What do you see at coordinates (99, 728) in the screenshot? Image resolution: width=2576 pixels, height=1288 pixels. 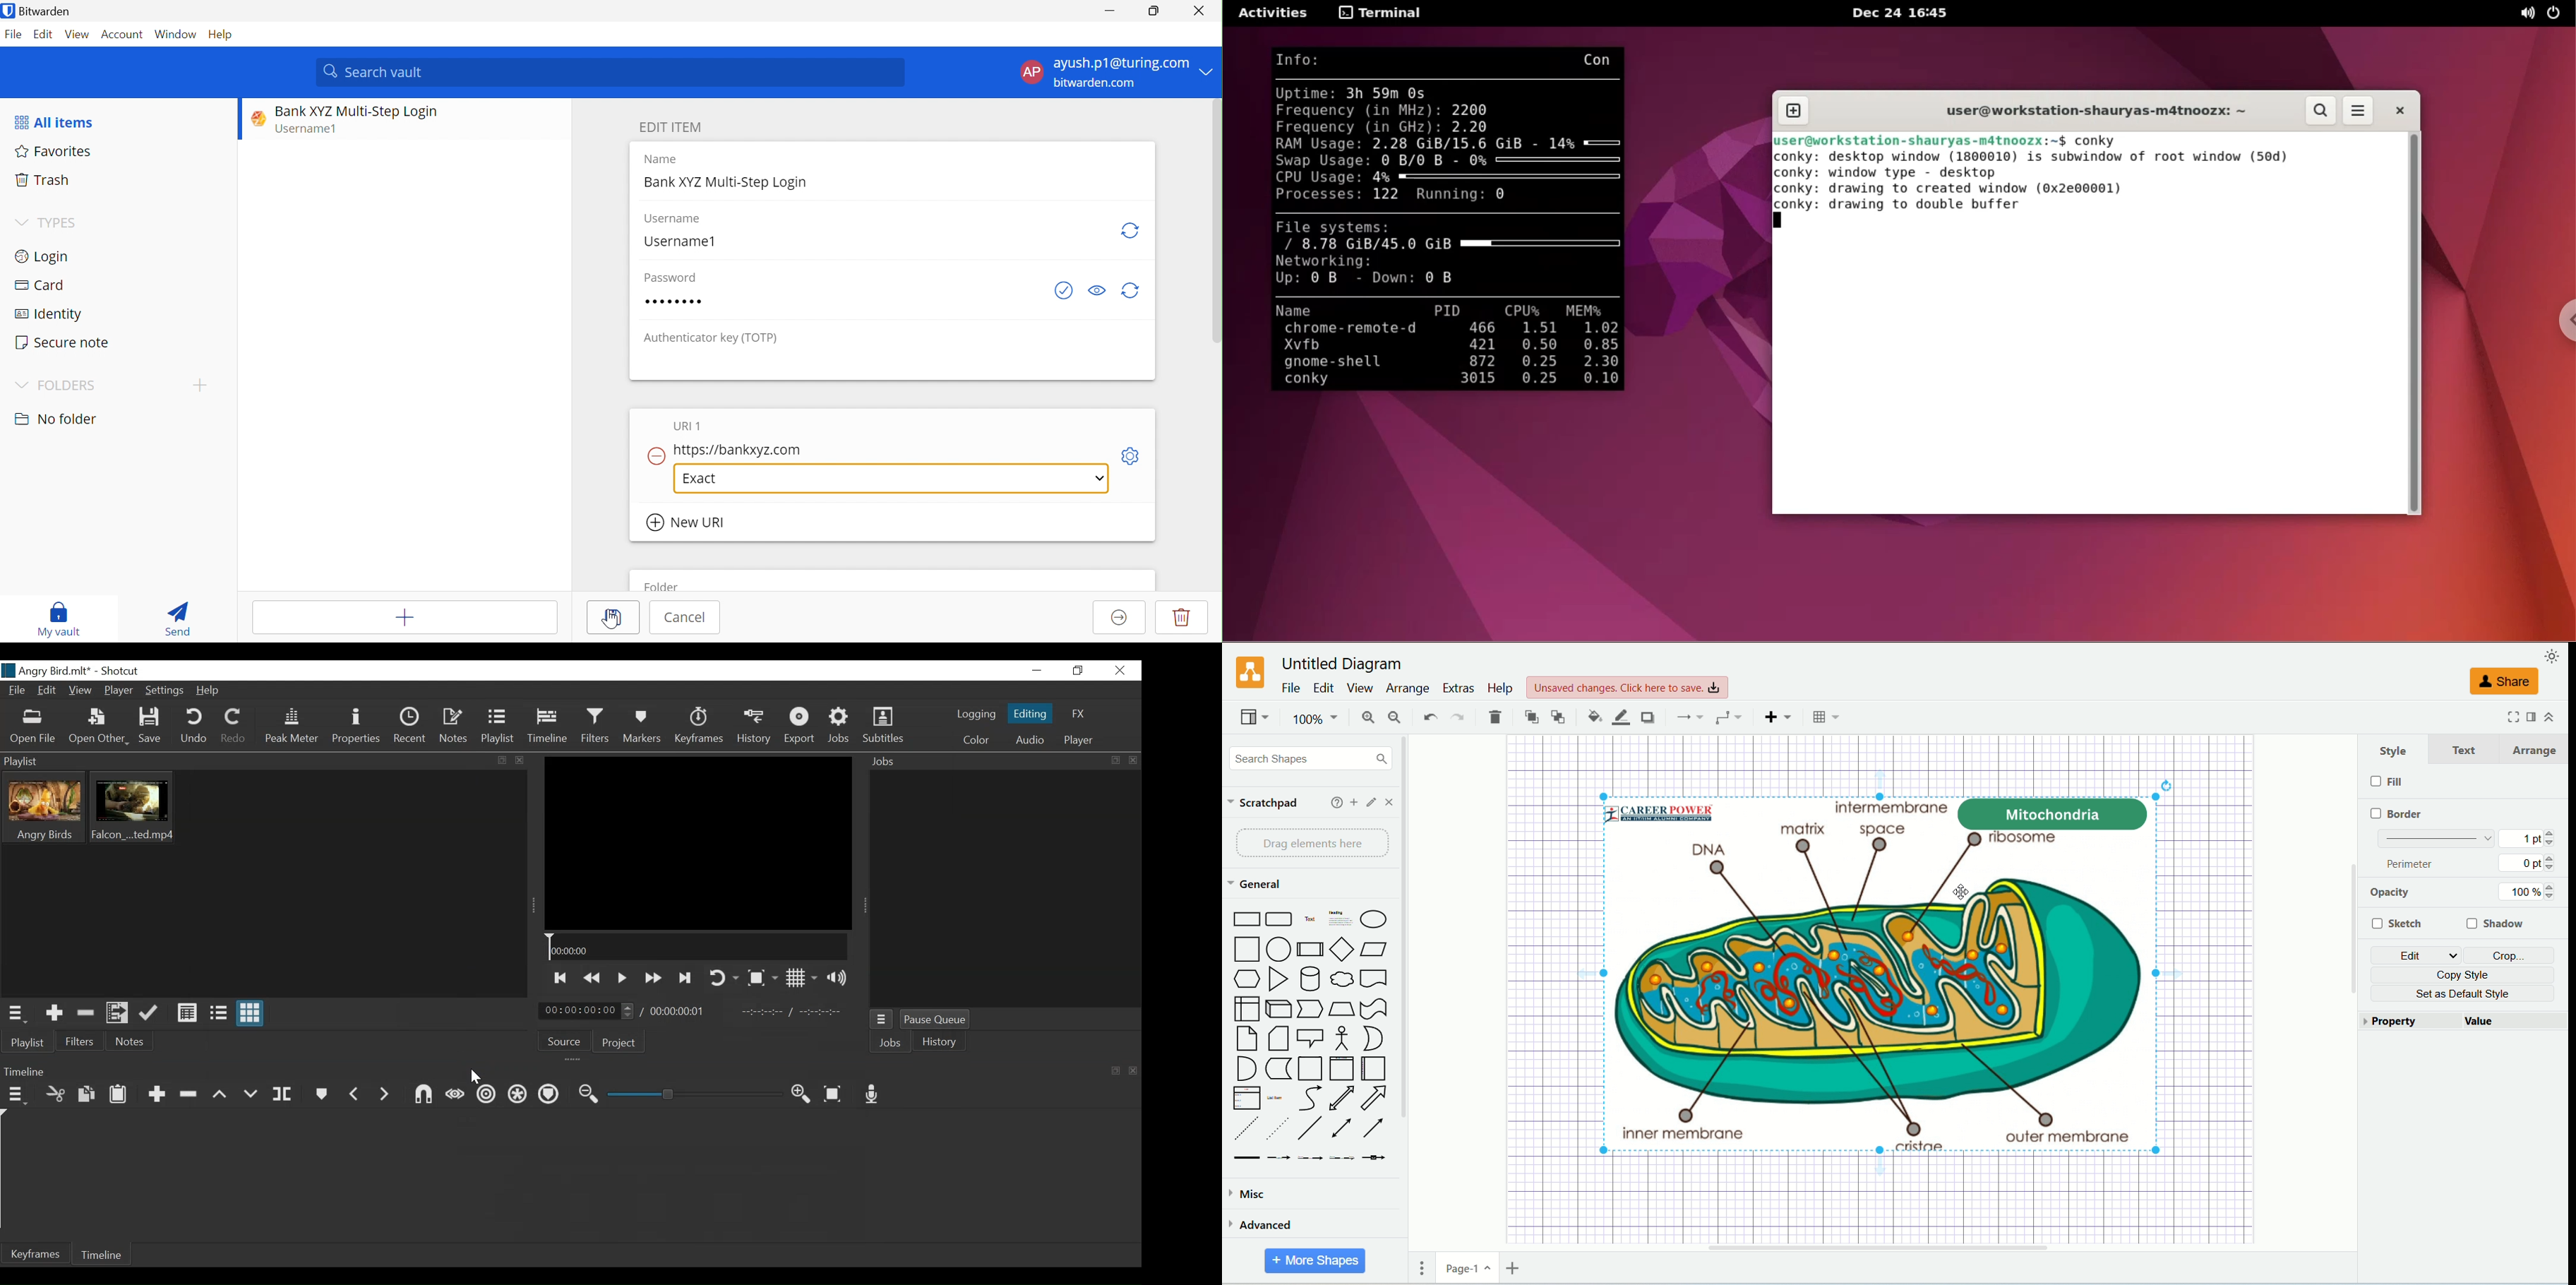 I see `Open Other` at bounding box center [99, 728].